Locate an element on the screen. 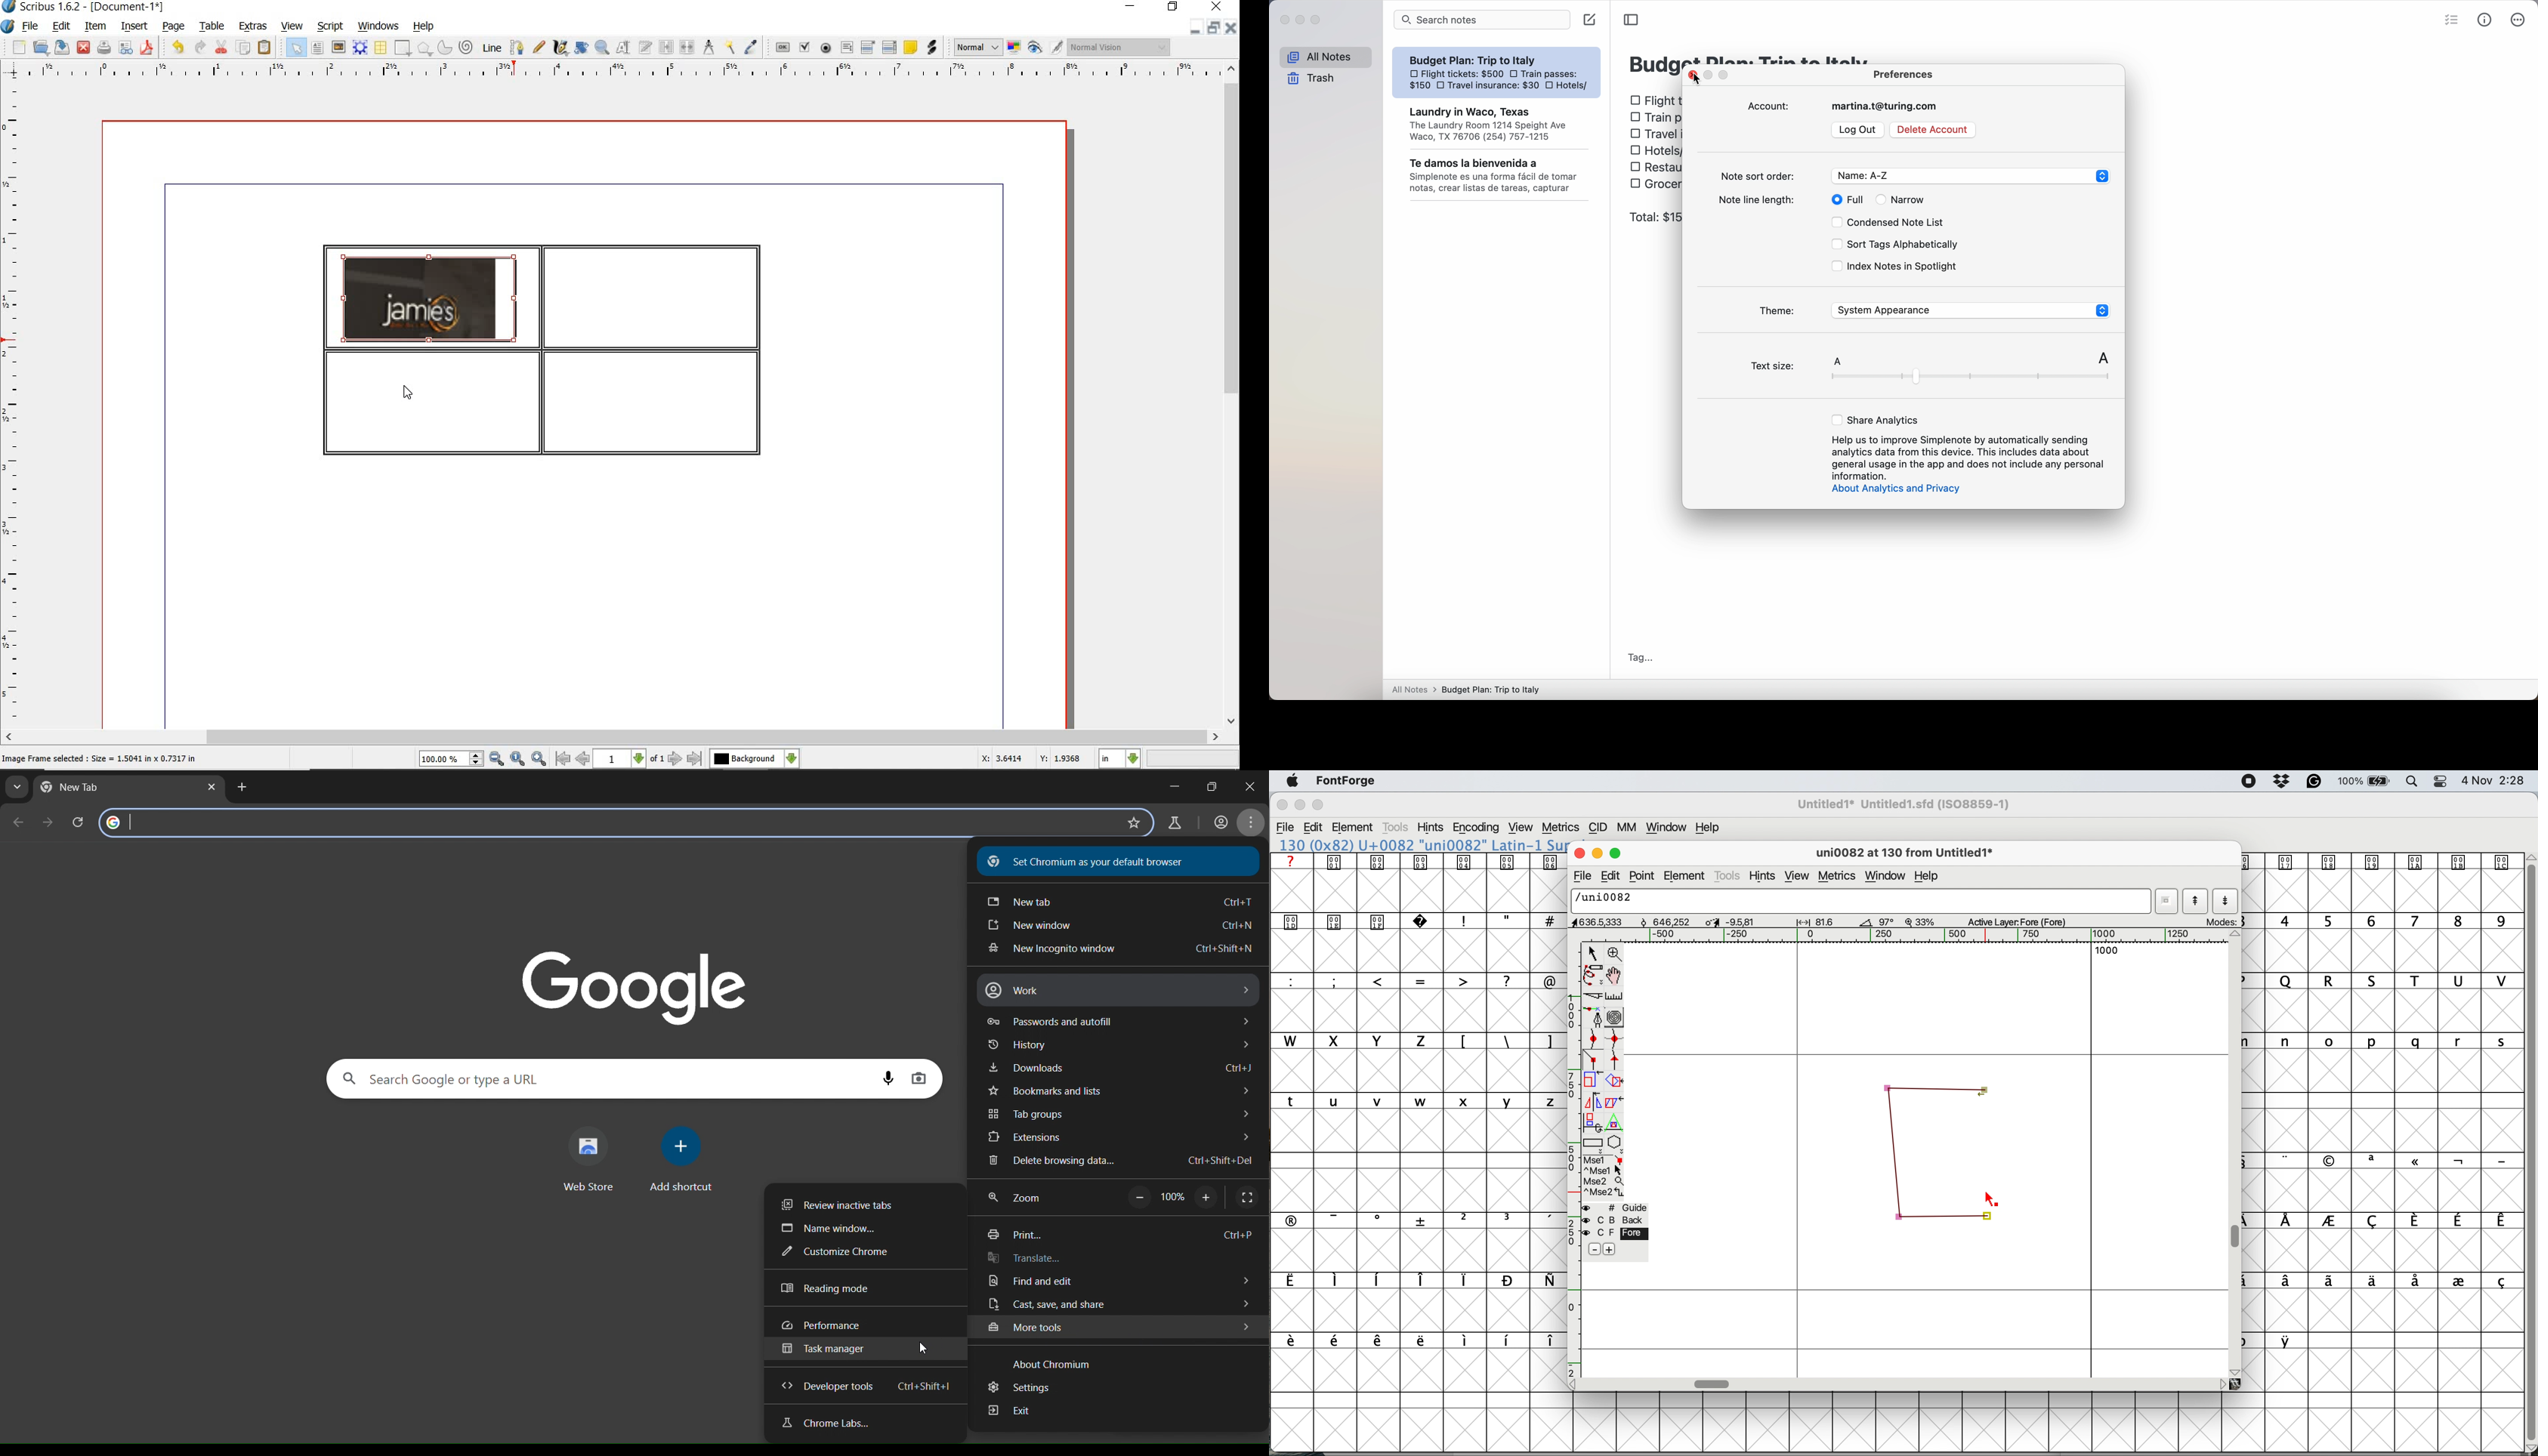 Image resolution: width=2548 pixels, height=1456 pixels. bookmark page is located at coordinates (1133, 822).